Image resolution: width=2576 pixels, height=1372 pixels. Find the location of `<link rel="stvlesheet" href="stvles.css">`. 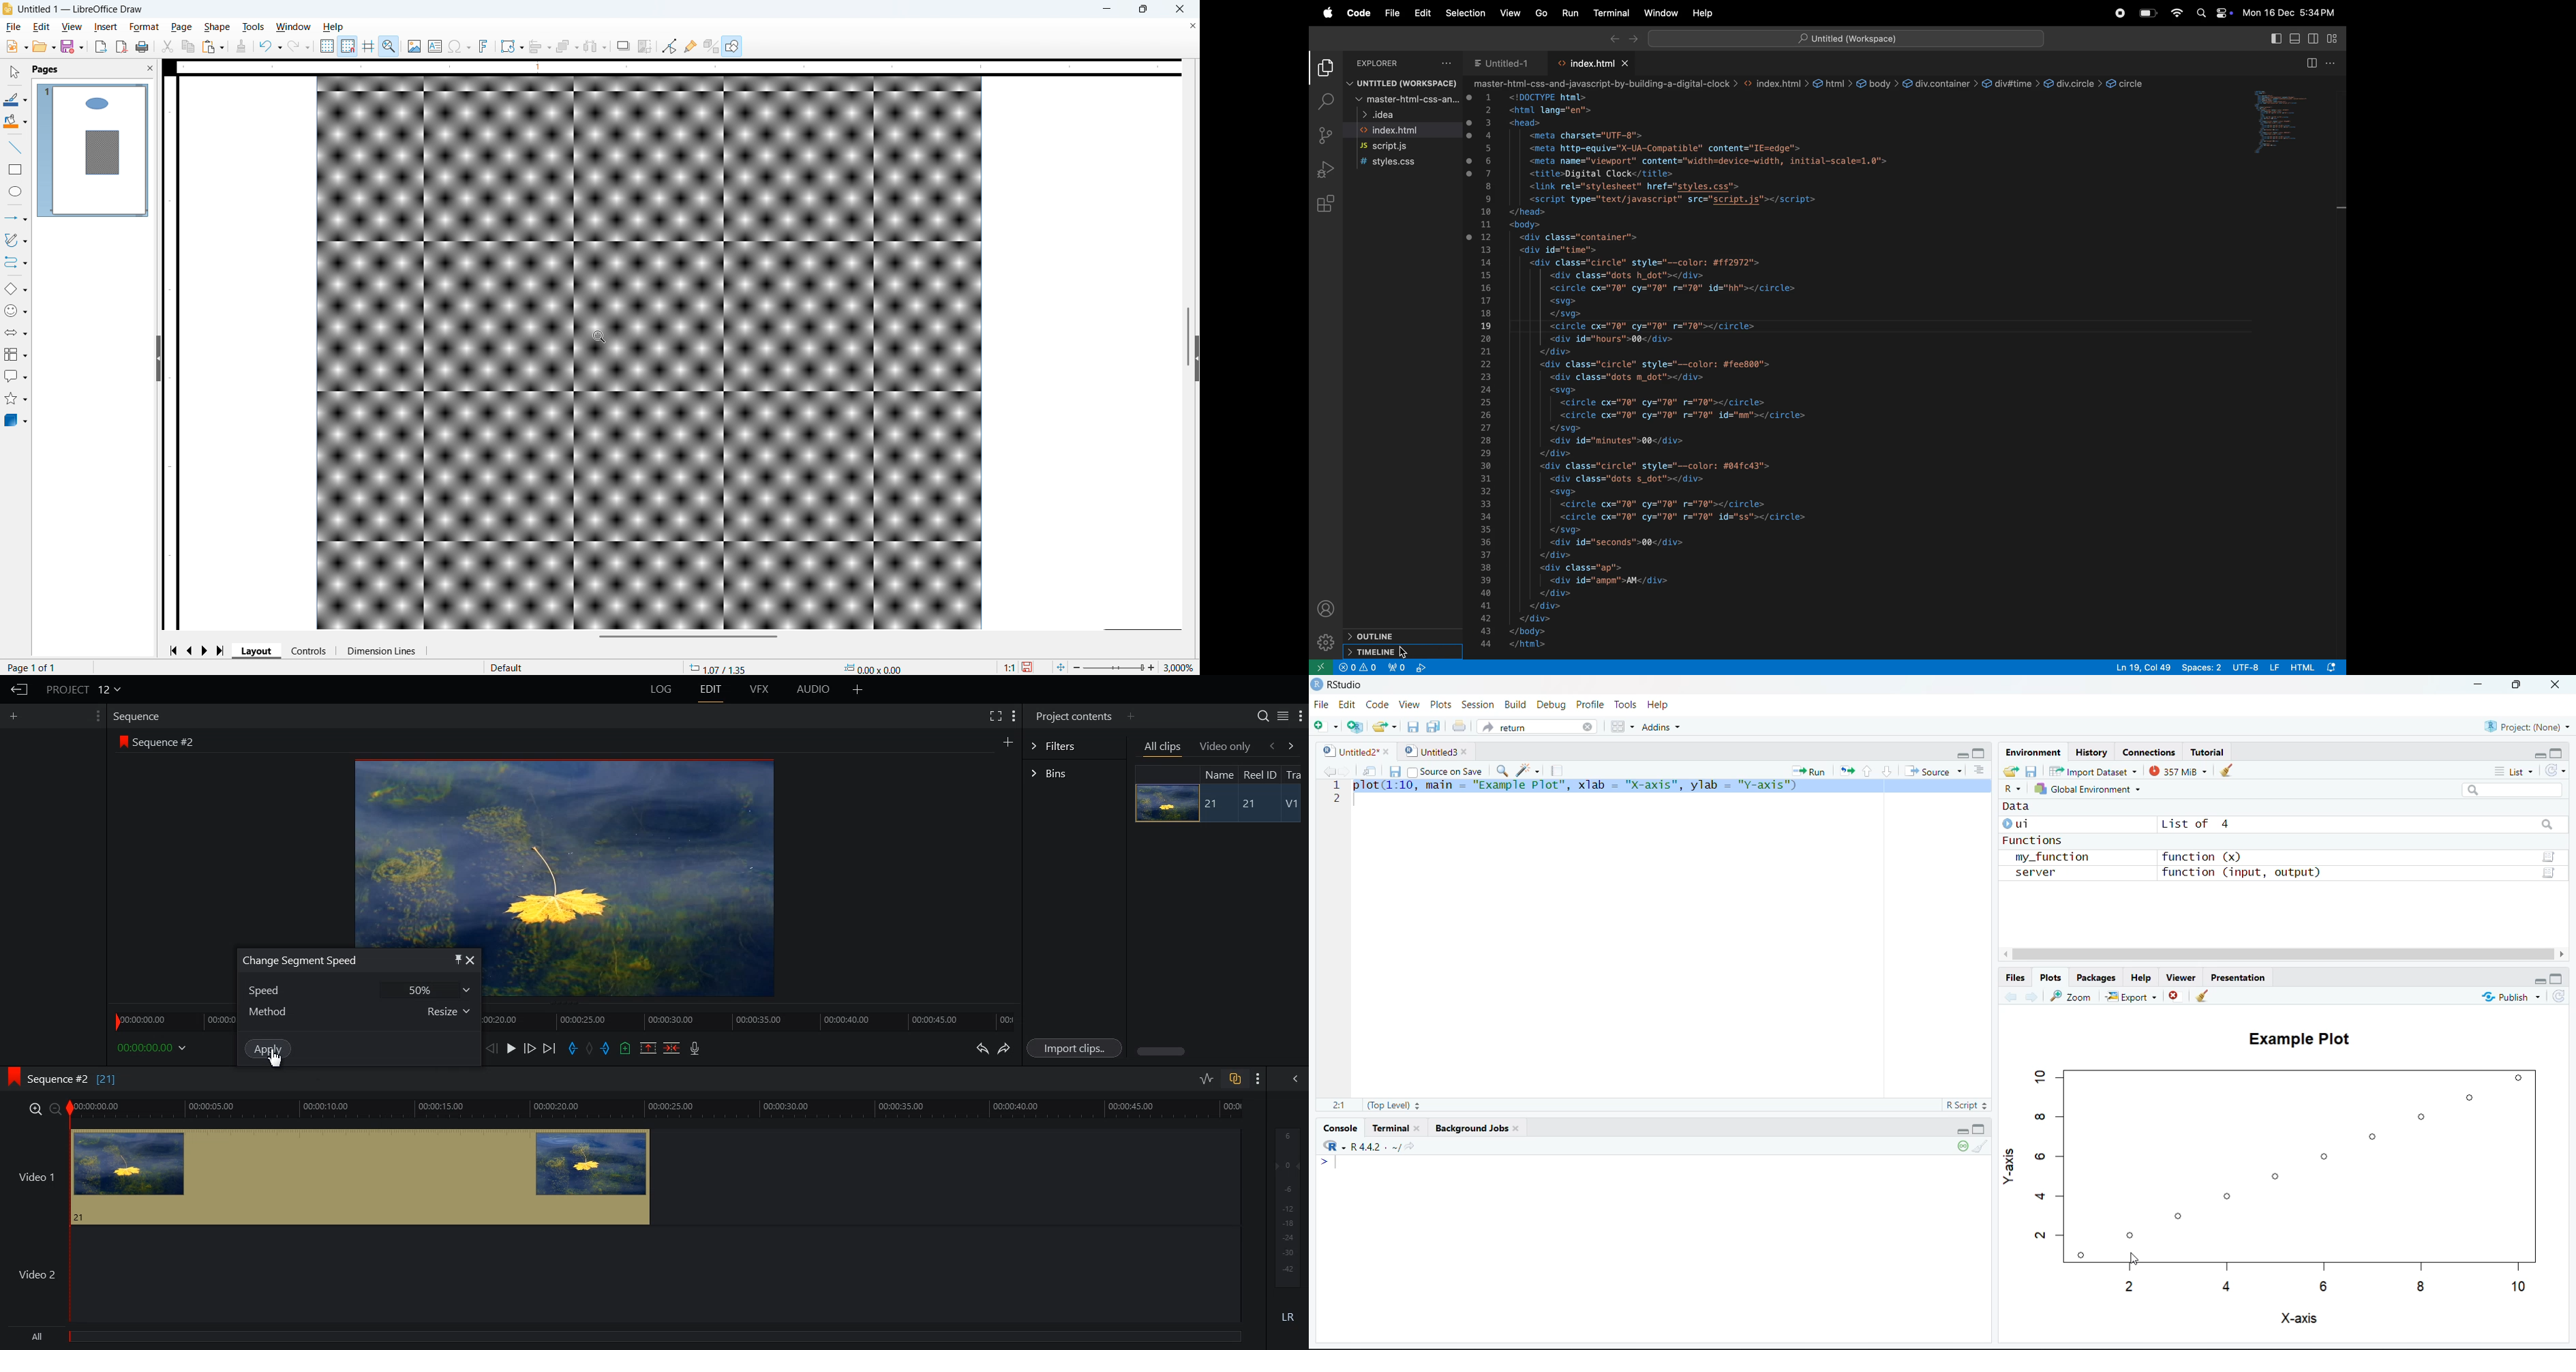

<link rel="stvlesheet" href="stvles.css"> is located at coordinates (1633, 187).